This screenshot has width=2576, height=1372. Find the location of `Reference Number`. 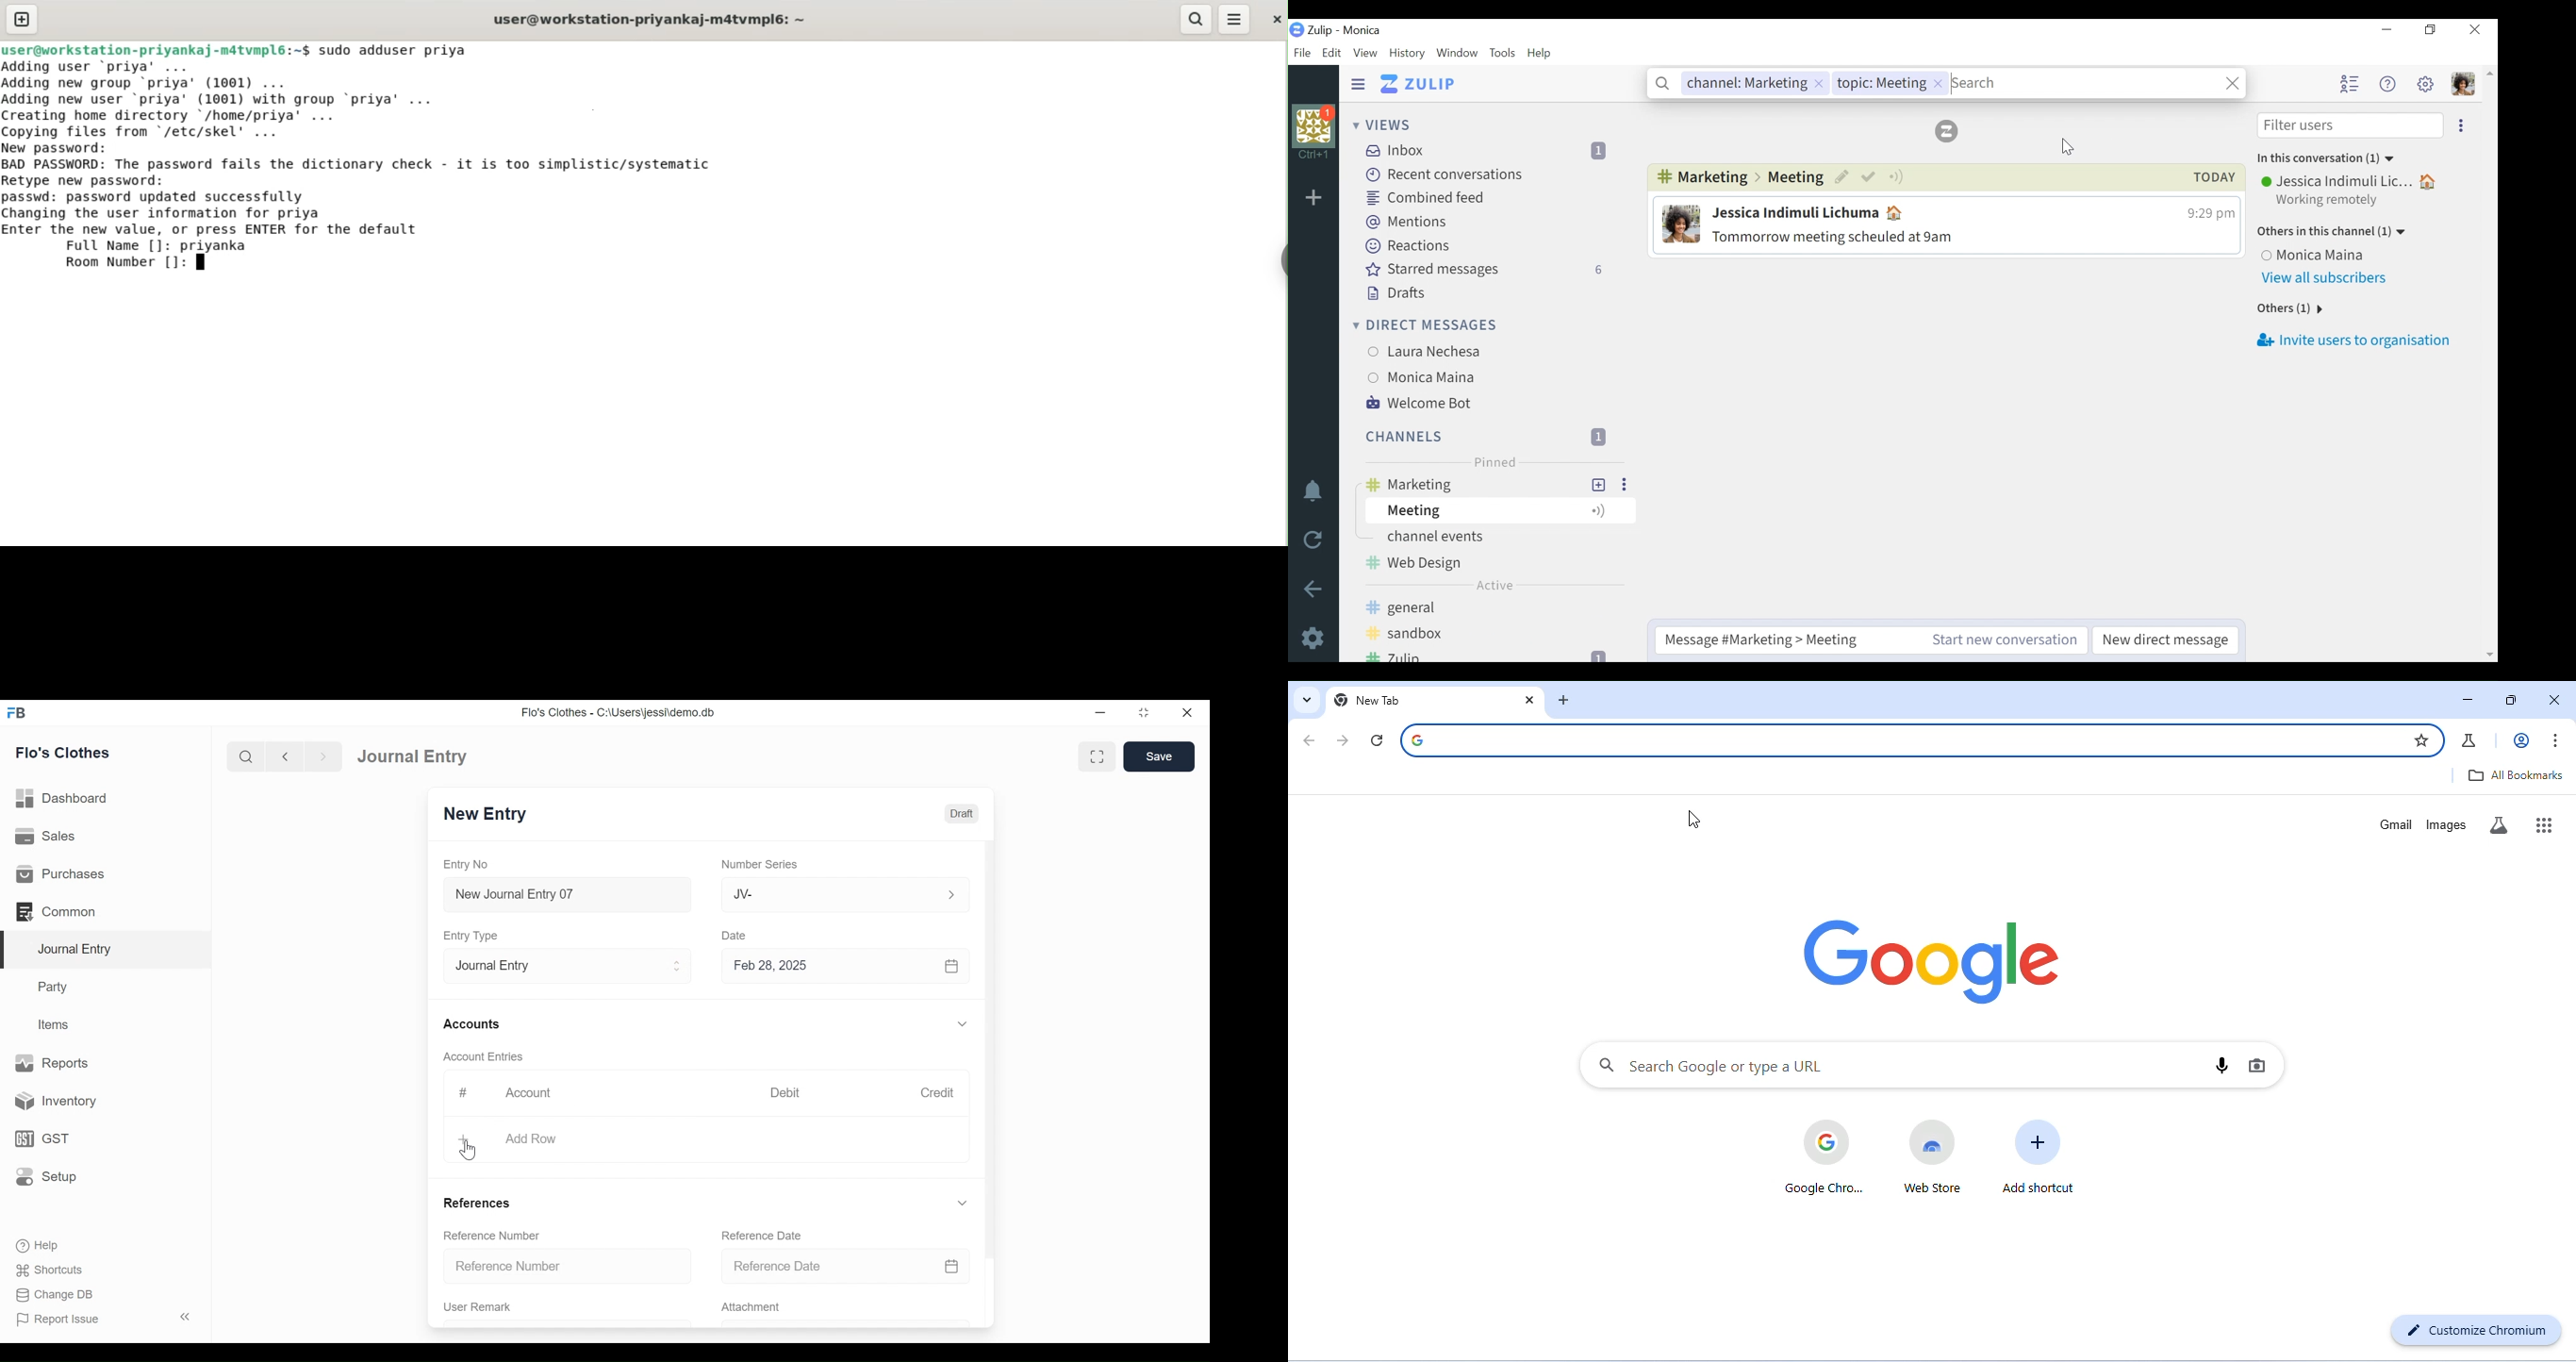

Reference Number is located at coordinates (493, 1237).